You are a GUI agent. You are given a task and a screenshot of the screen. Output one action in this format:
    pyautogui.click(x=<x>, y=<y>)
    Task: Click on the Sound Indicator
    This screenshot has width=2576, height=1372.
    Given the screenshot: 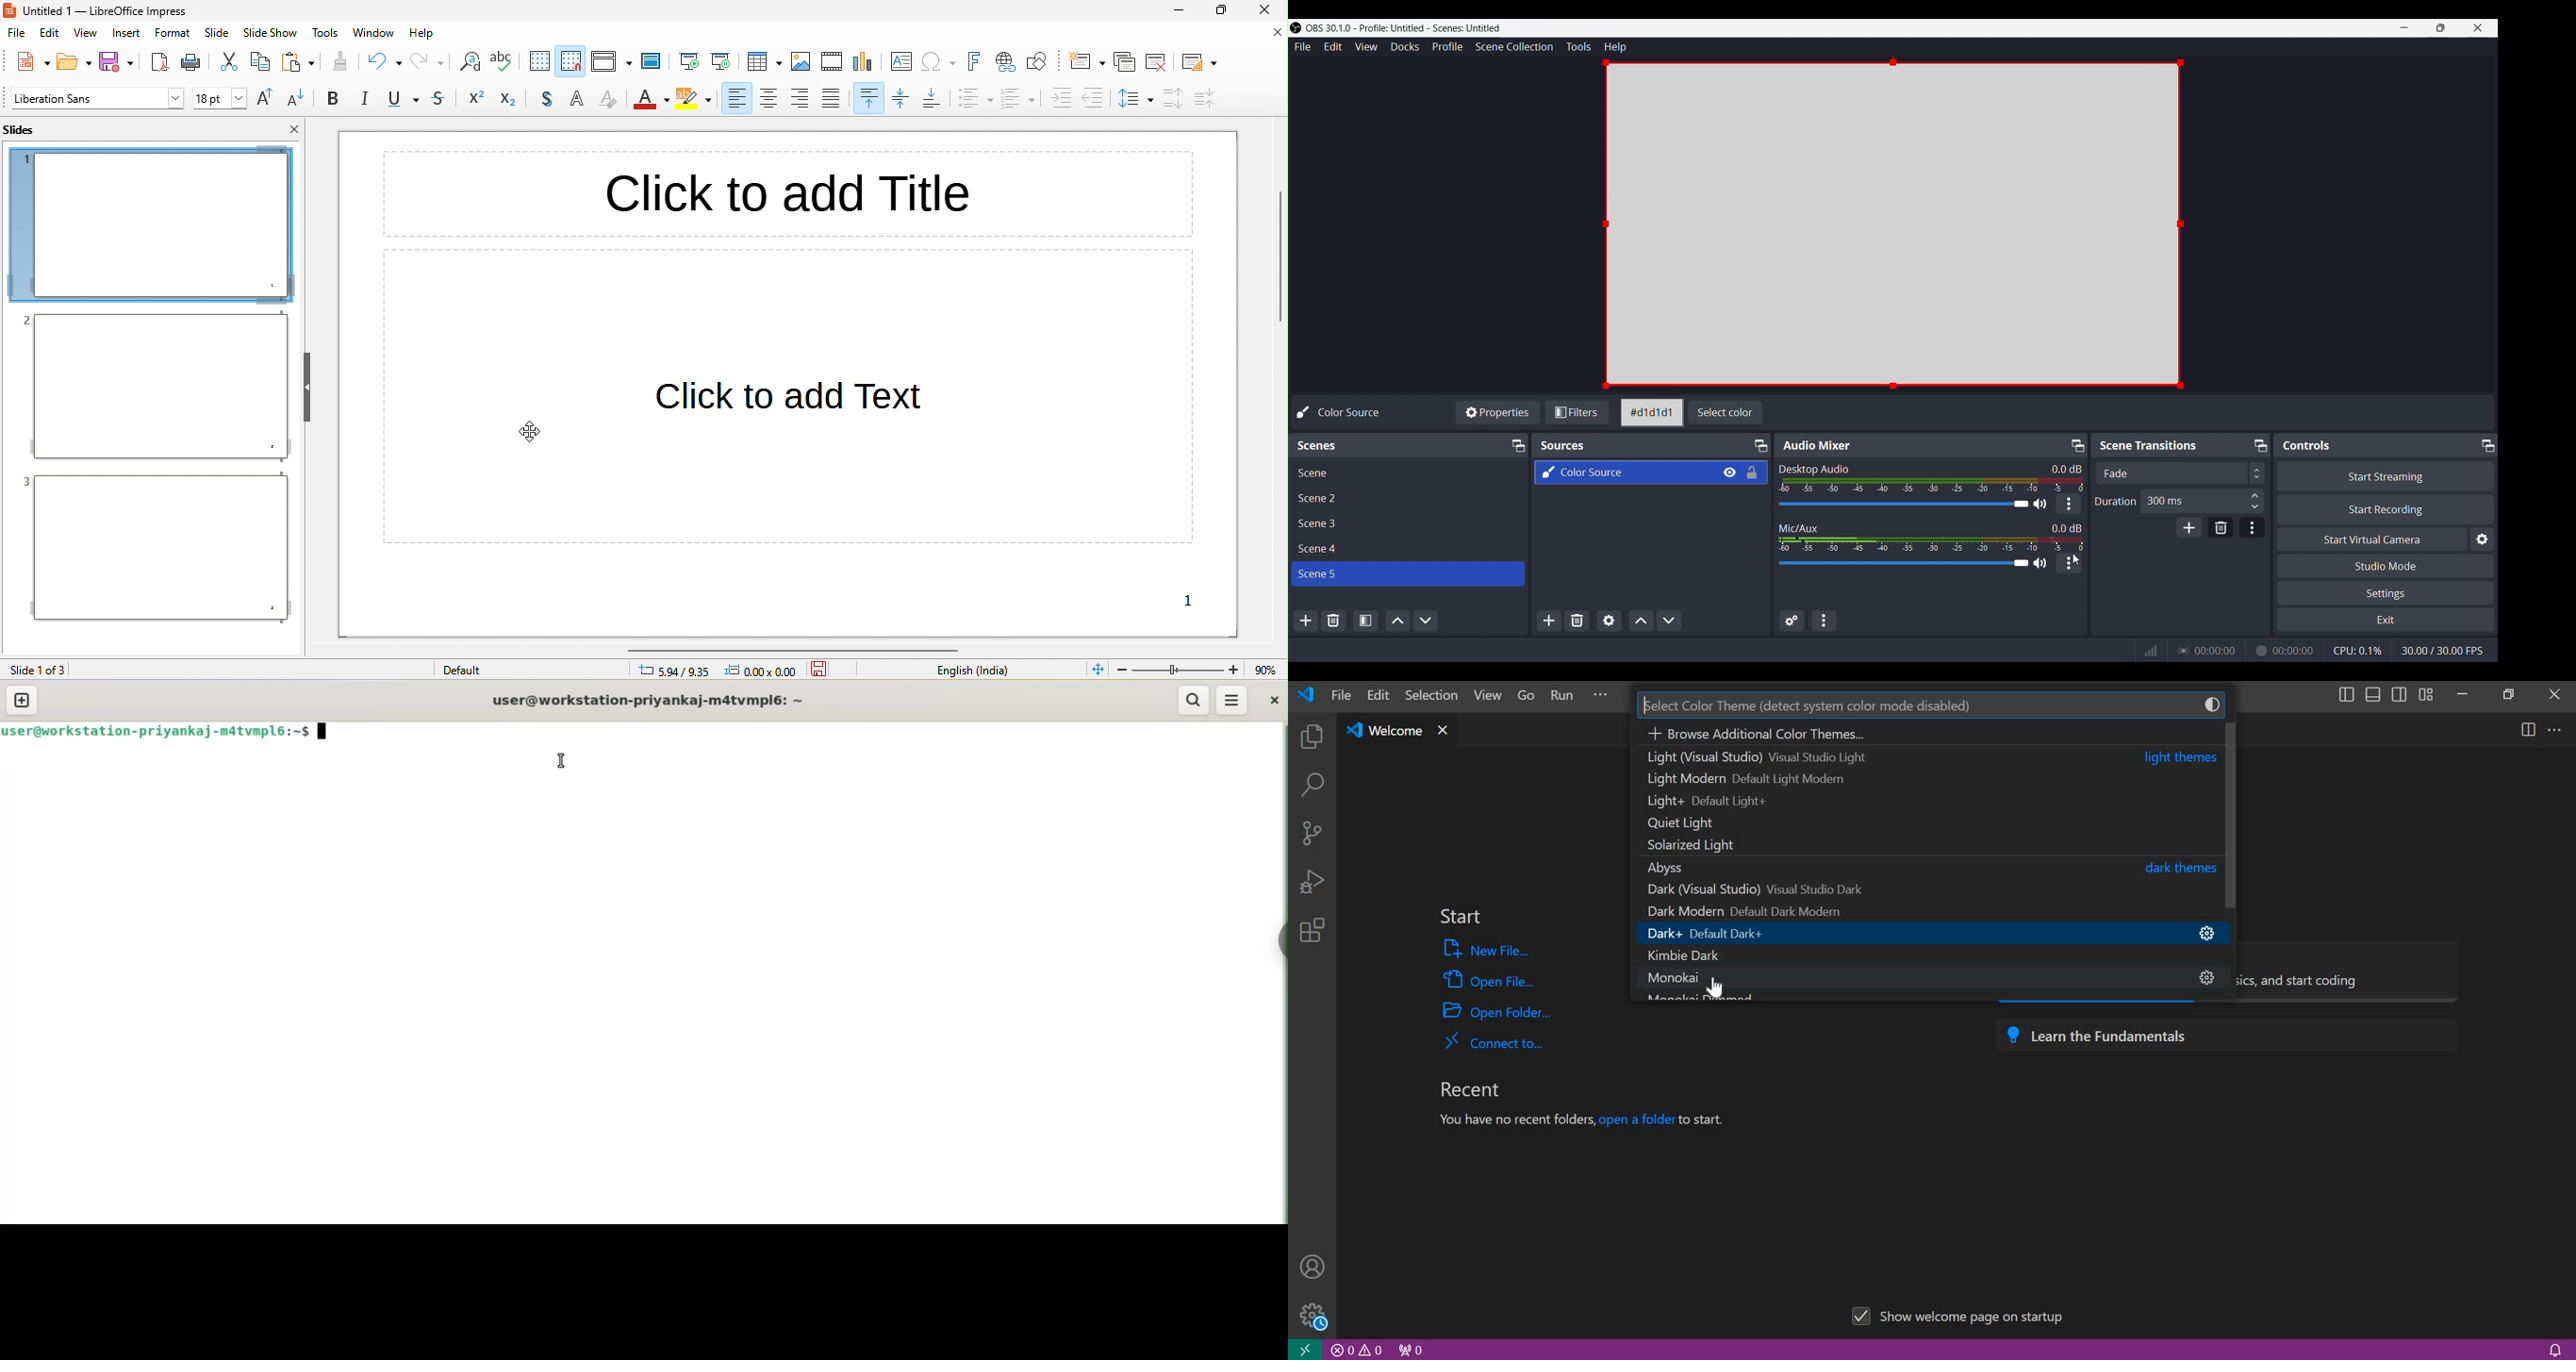 What is the action you would take?
    pyautogui.click(x=1929, y=485)
    